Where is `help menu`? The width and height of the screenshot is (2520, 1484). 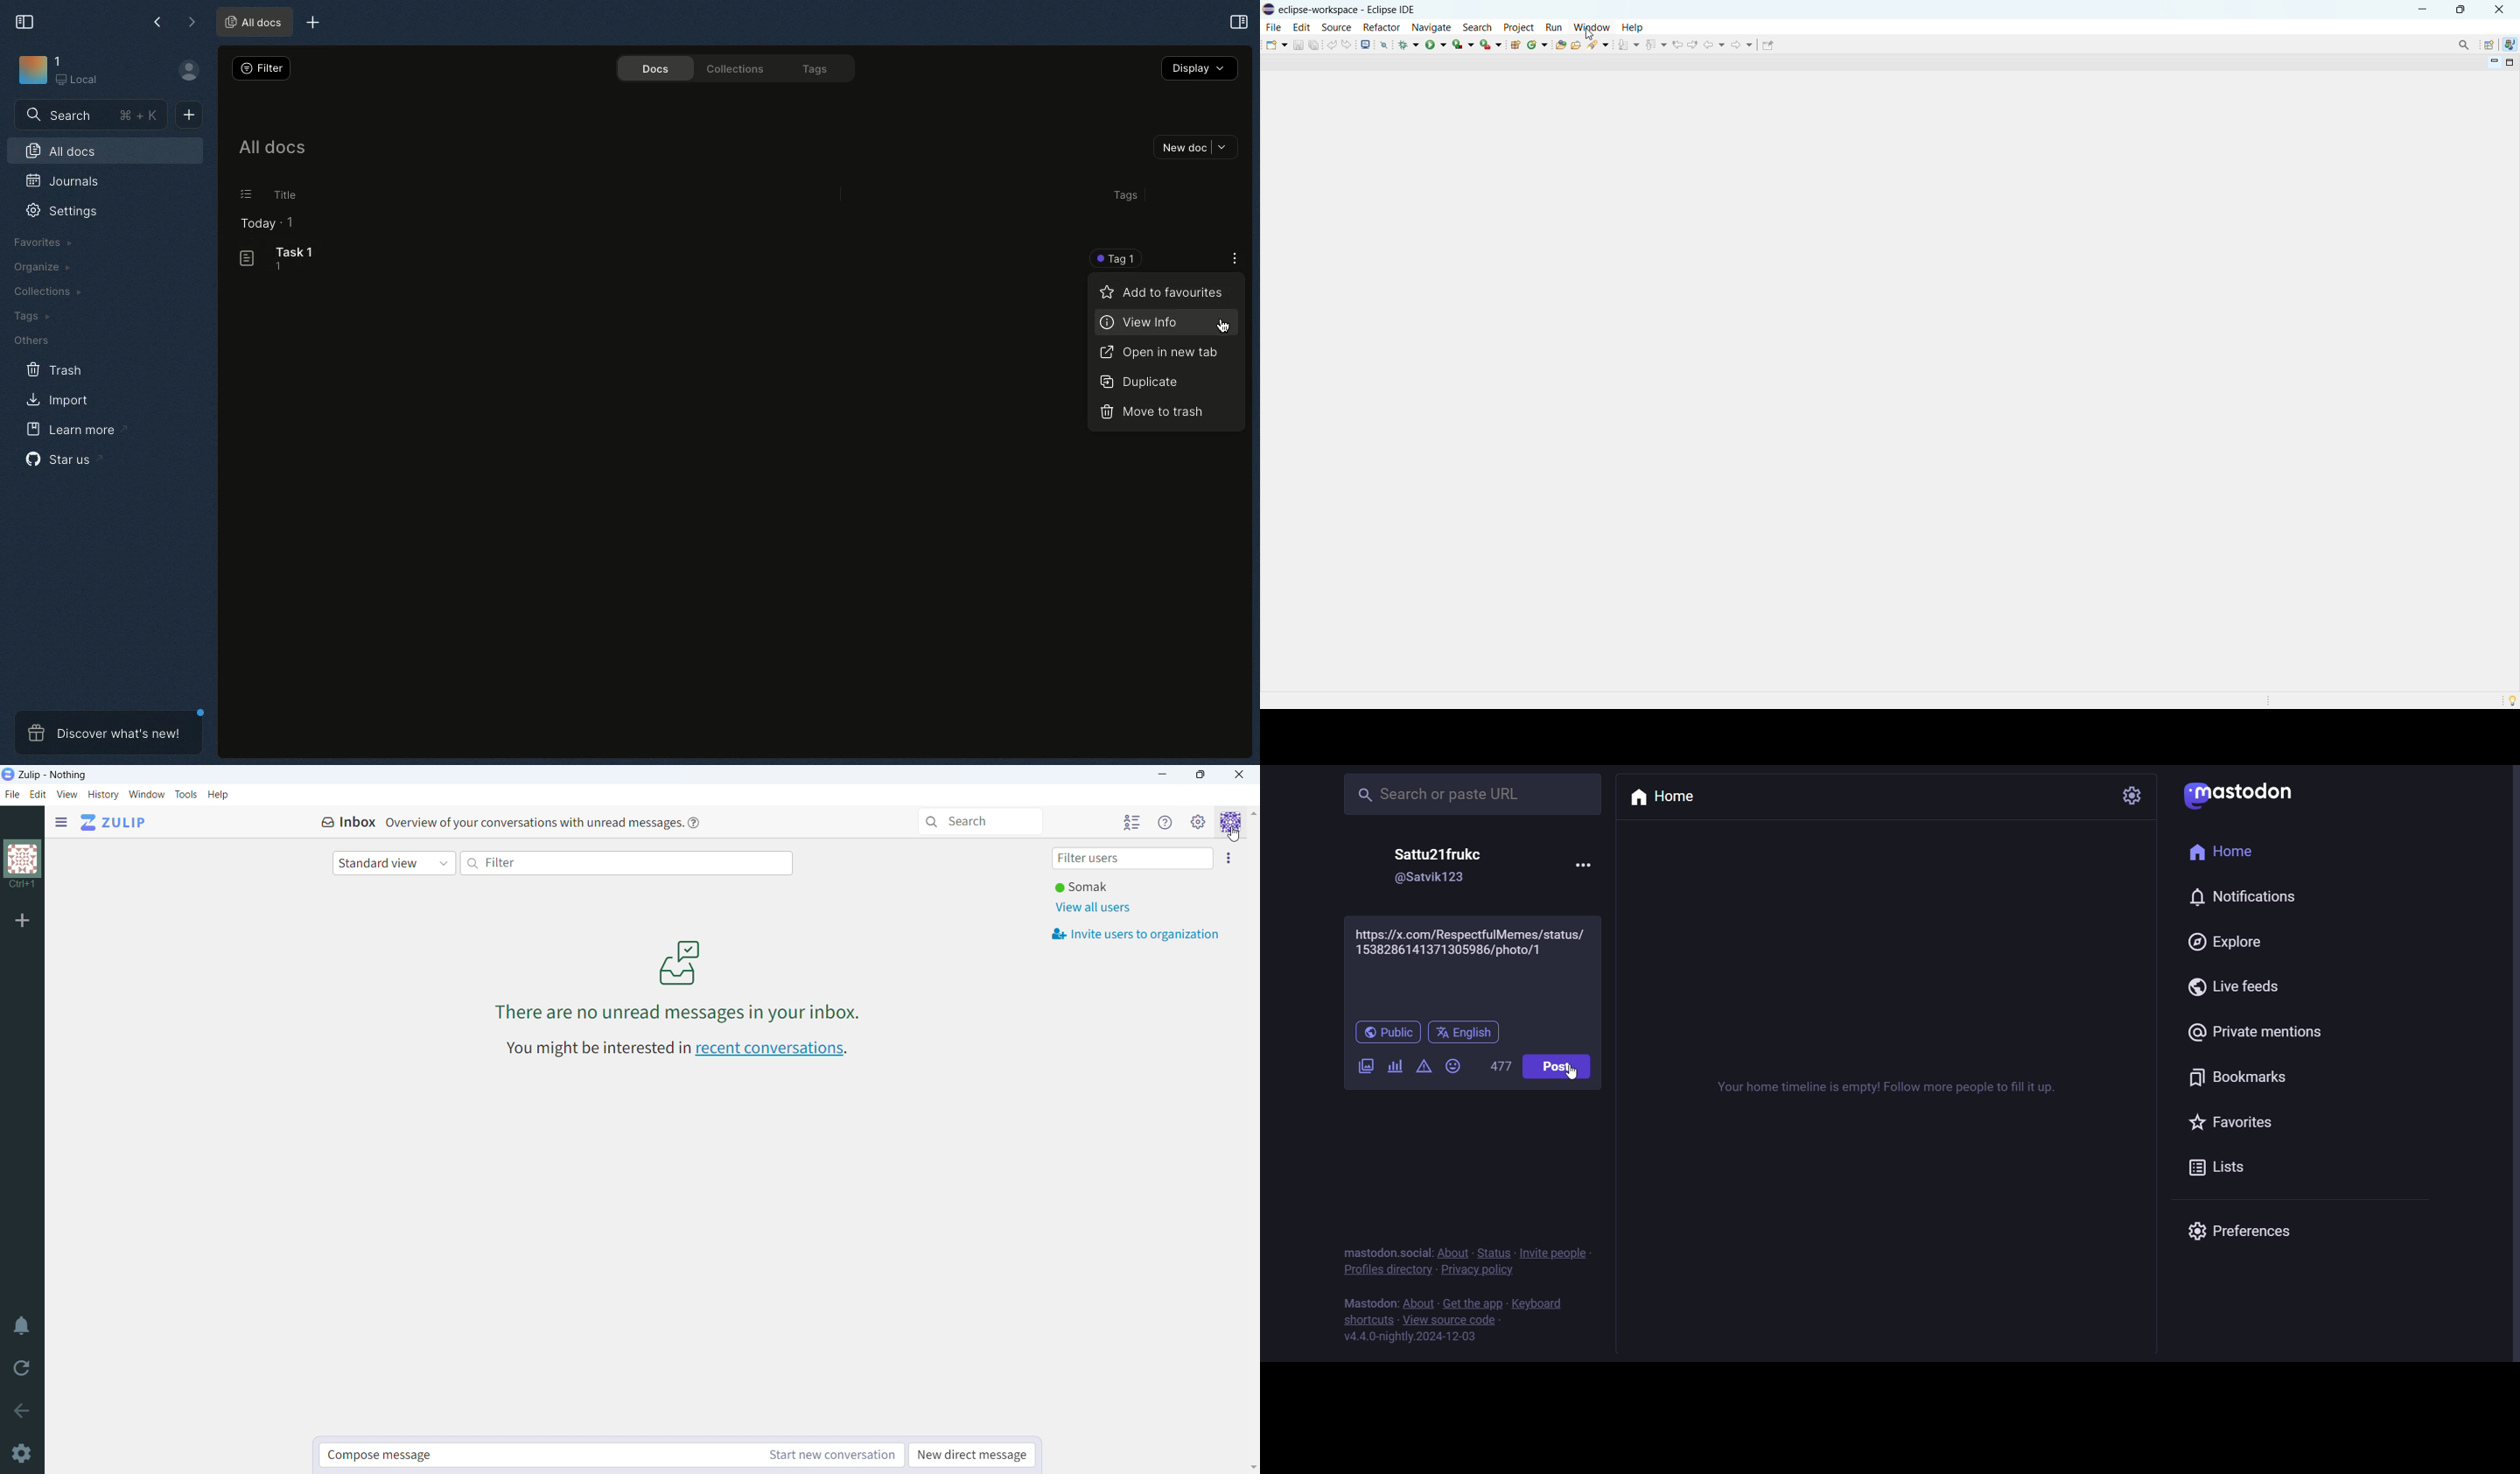
help menu is located at coordinates (1166, 821).